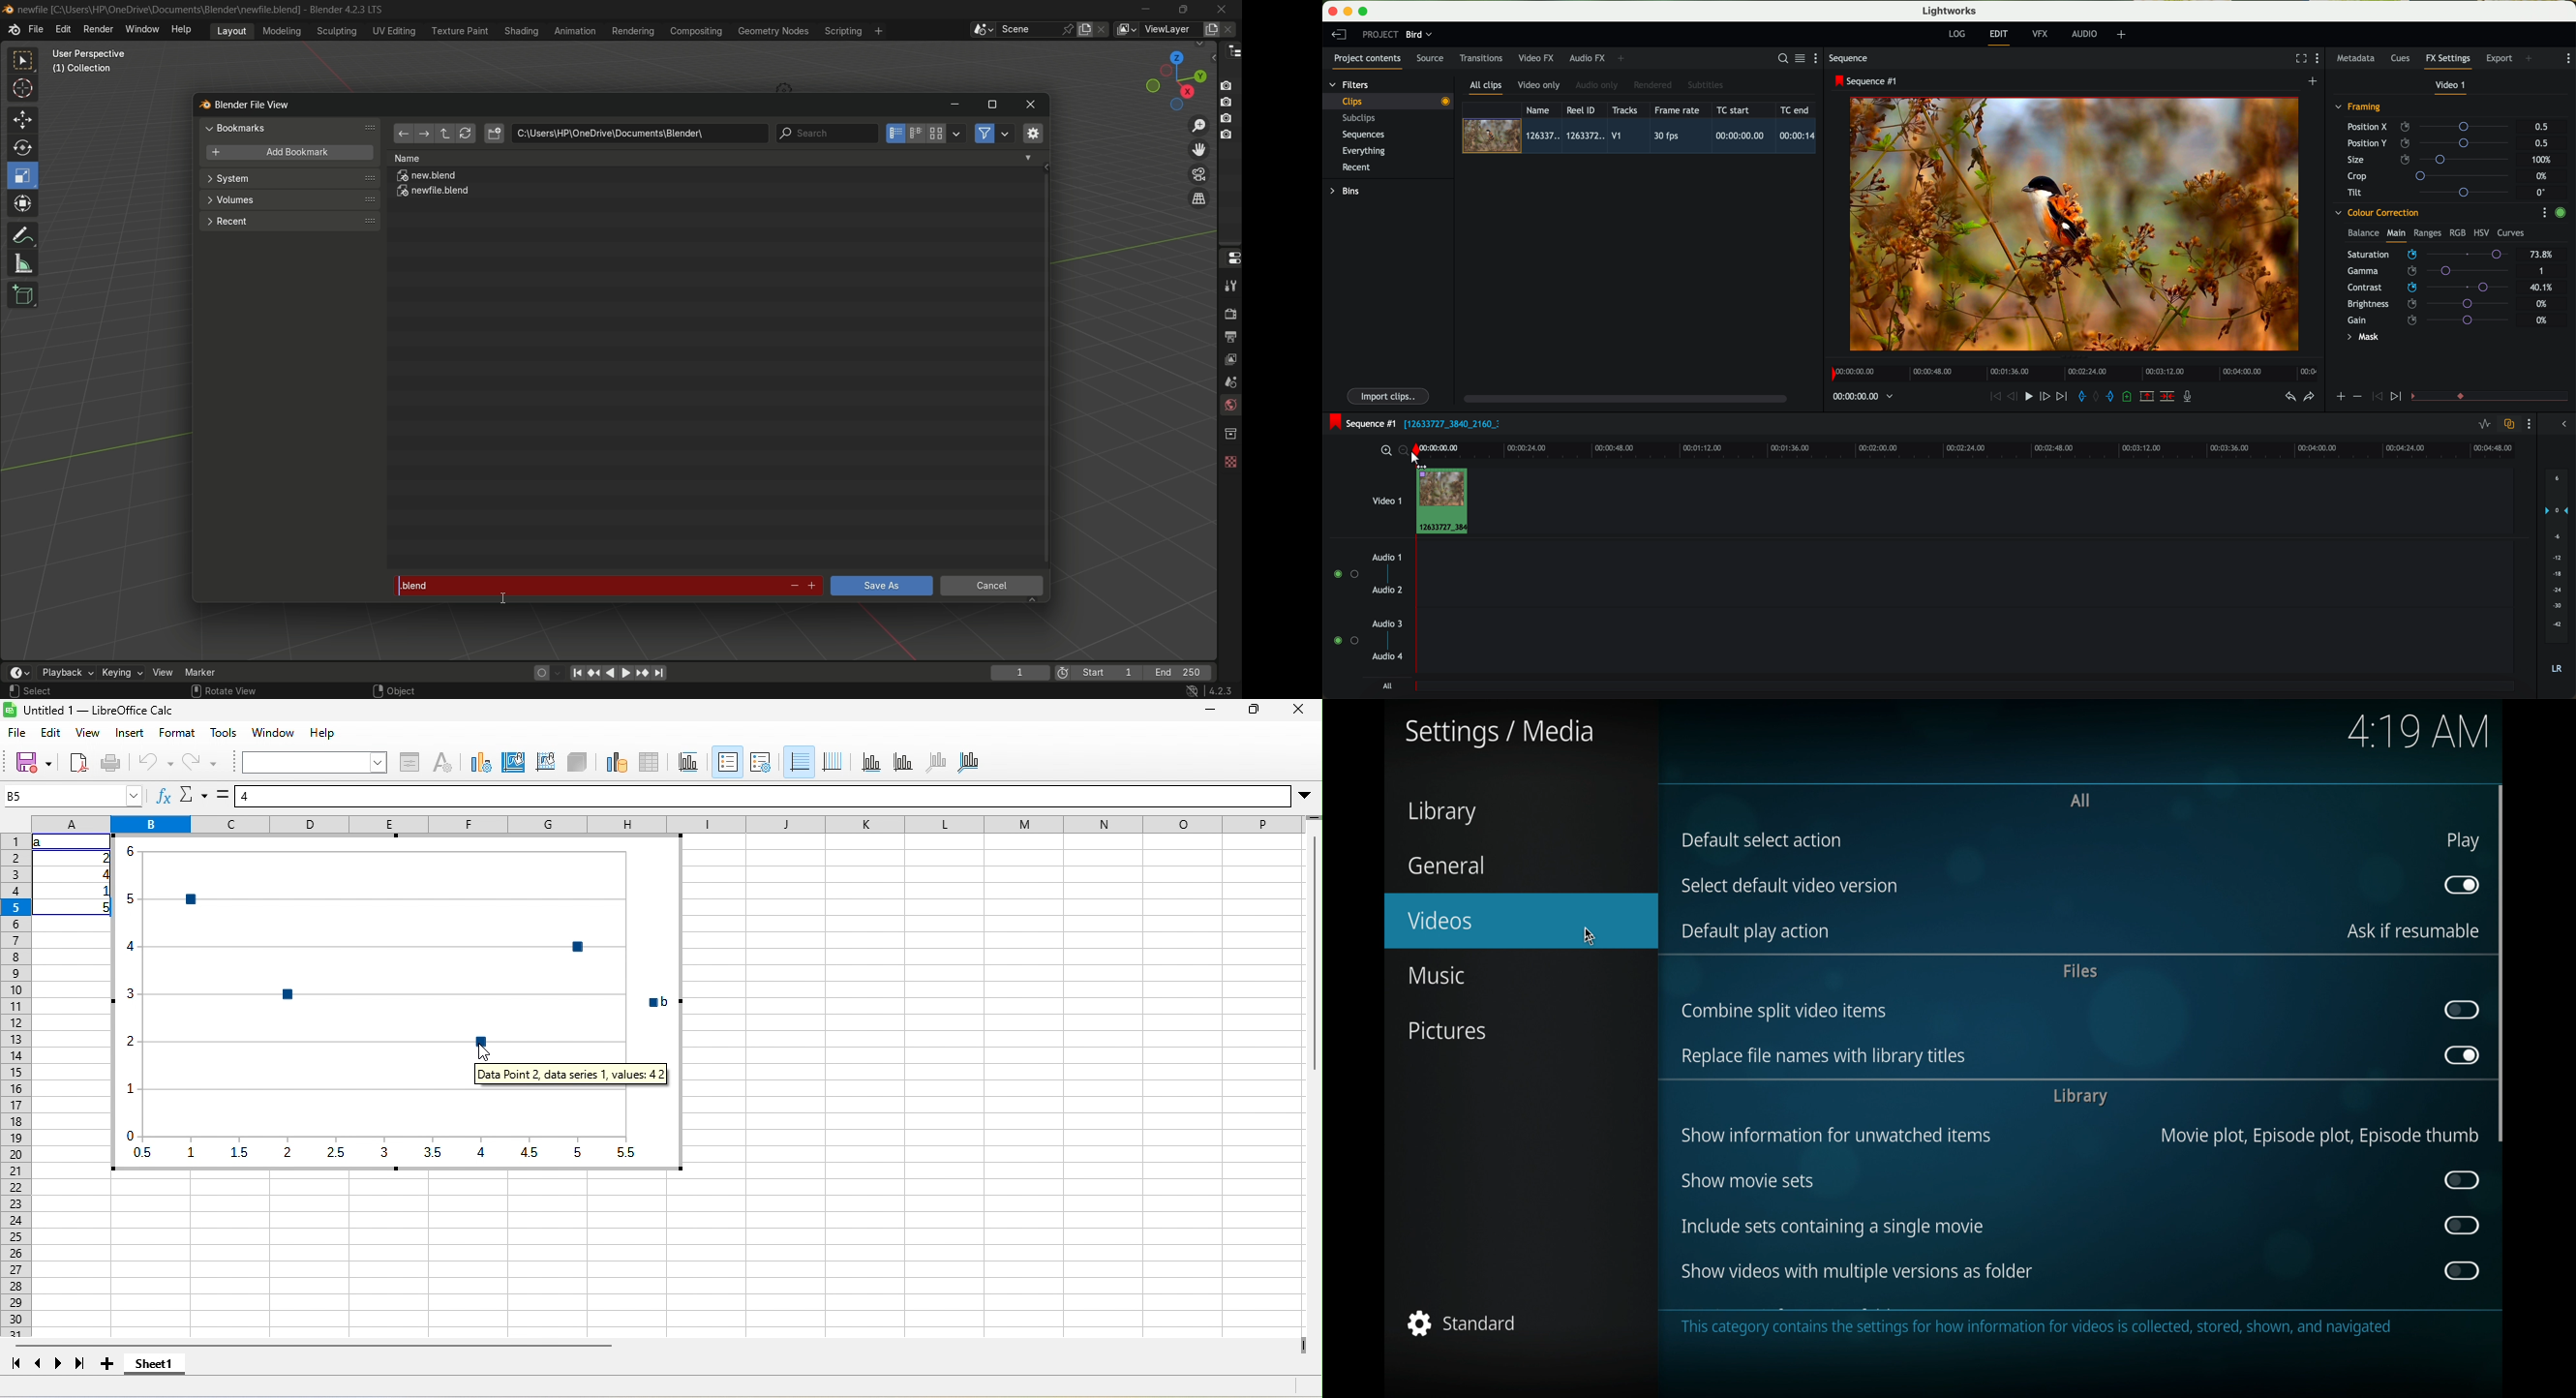 The image size is (2576, 1400). What do you see at coordinates (1006, 133) in the screenshot?
I see `filter settings` at bounding box center [1006, 133].